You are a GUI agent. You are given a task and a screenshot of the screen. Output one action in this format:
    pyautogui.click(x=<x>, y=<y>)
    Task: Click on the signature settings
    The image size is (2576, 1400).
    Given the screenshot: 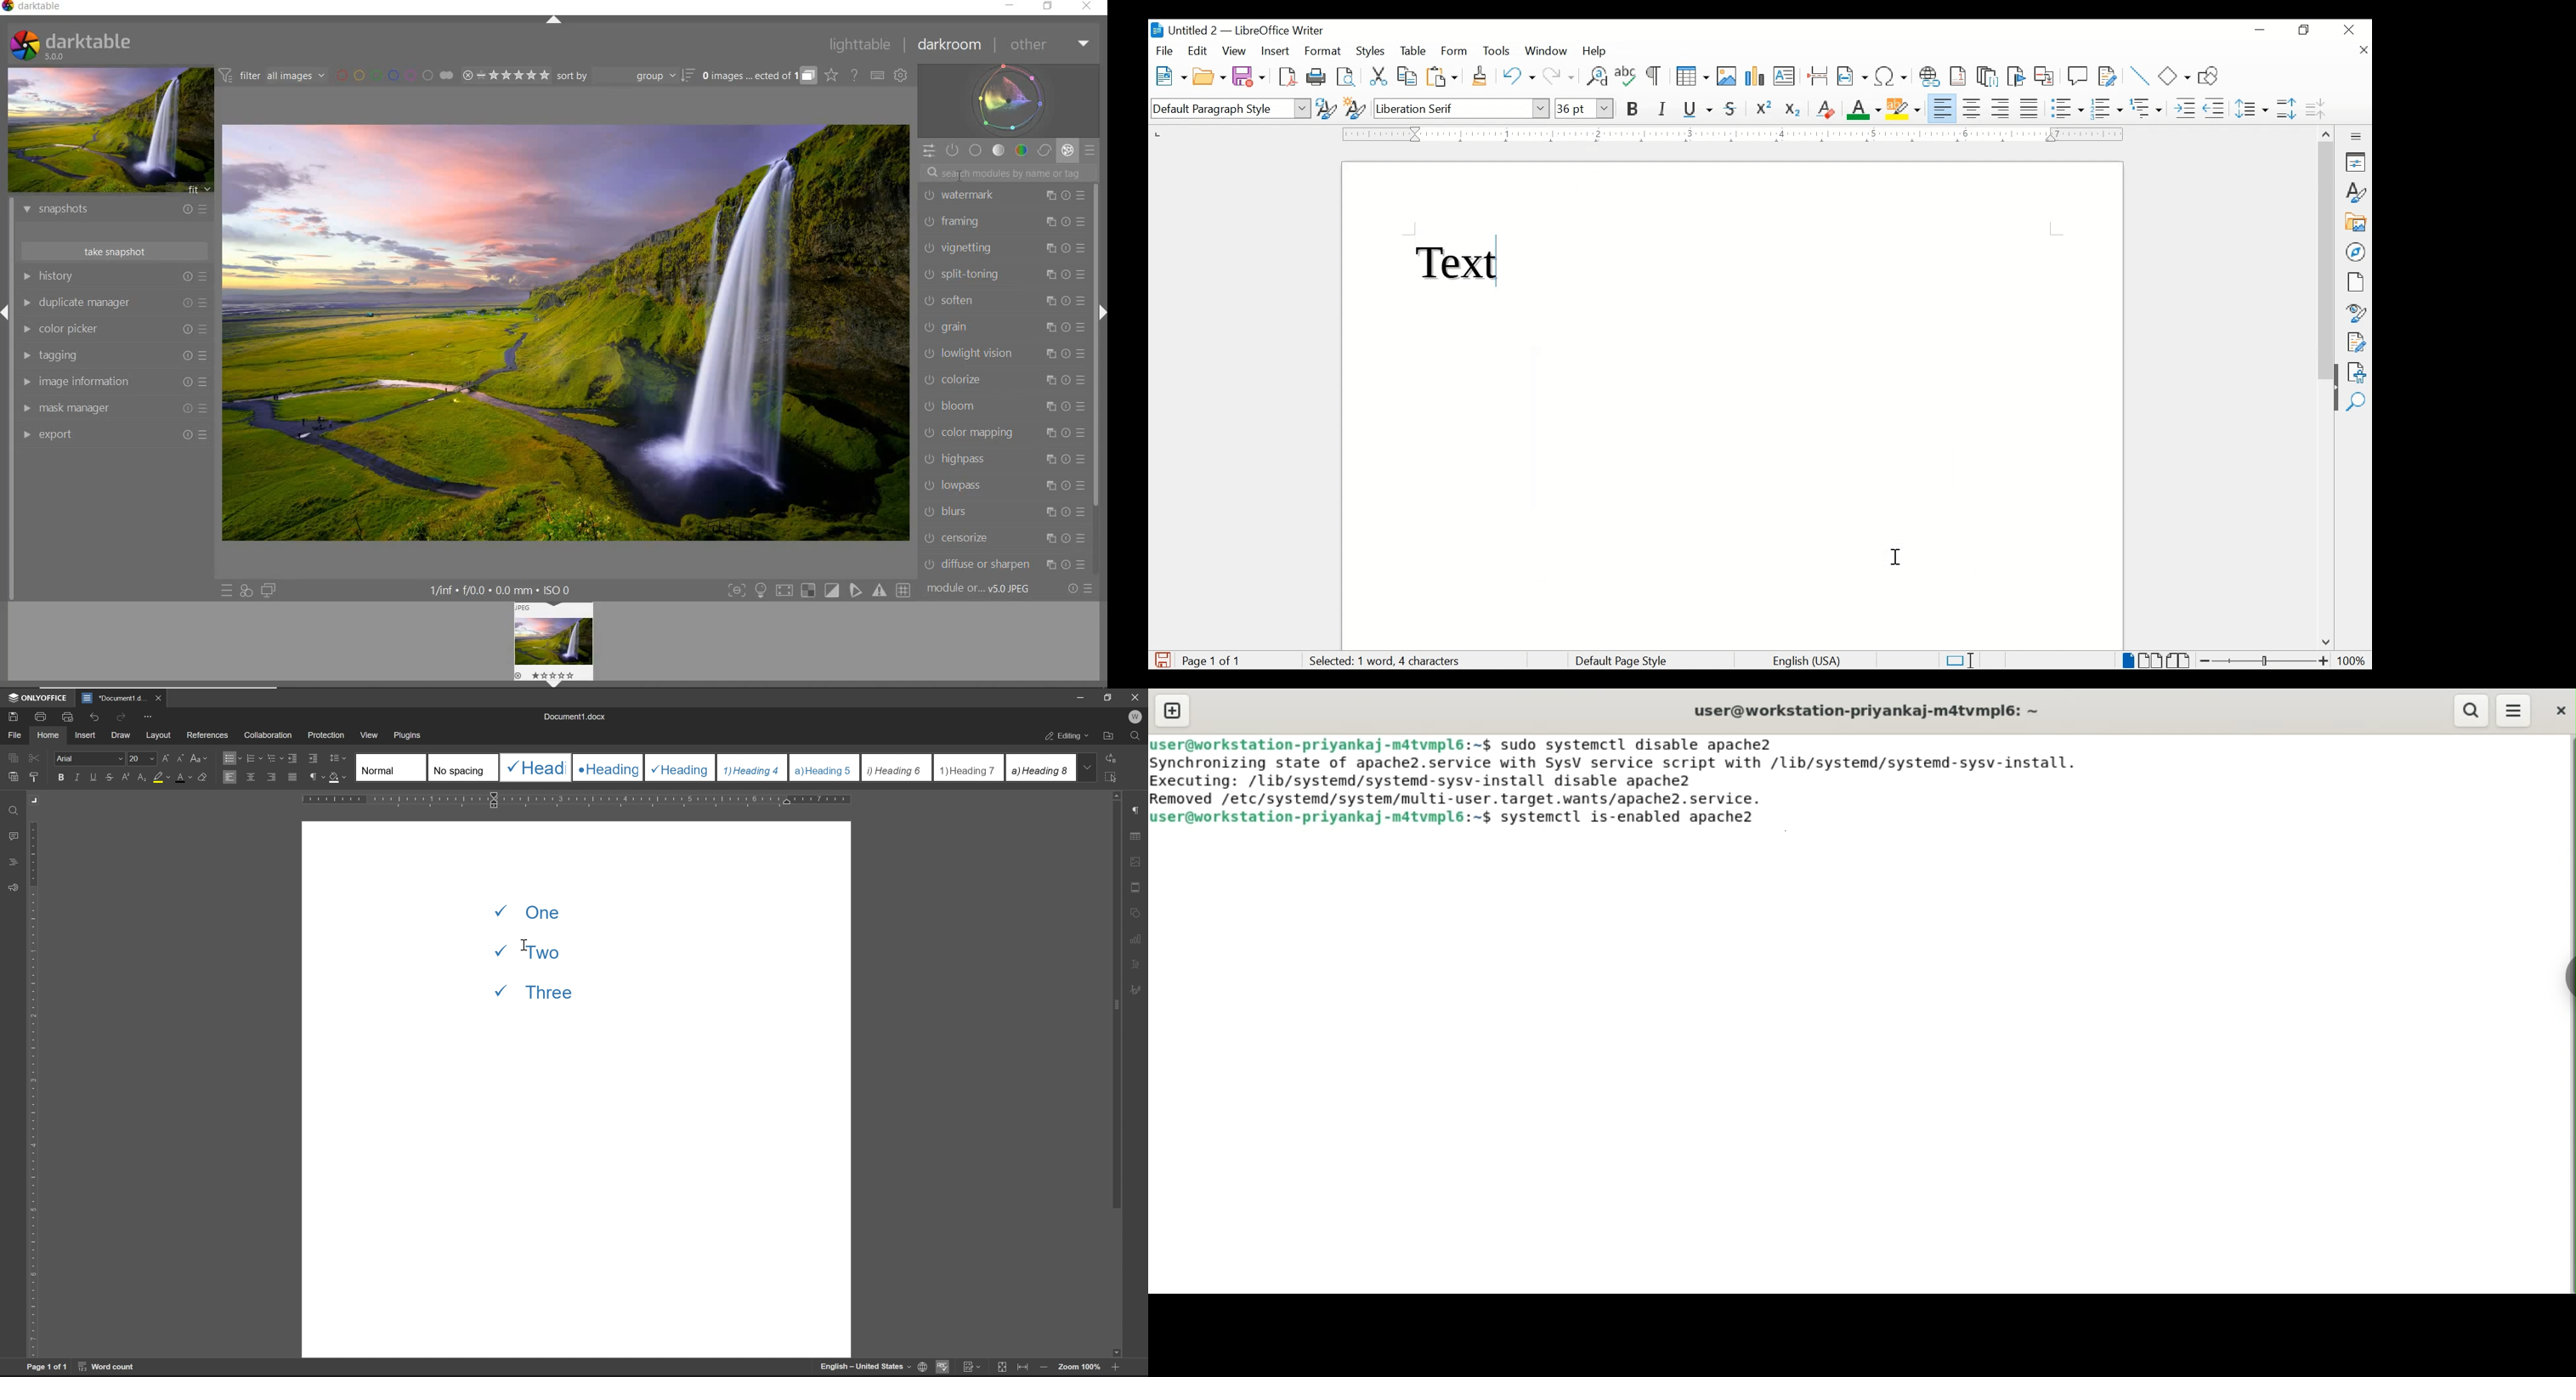 What is the action you would take?
    pyautogui.click(x=1139, y=990)
    